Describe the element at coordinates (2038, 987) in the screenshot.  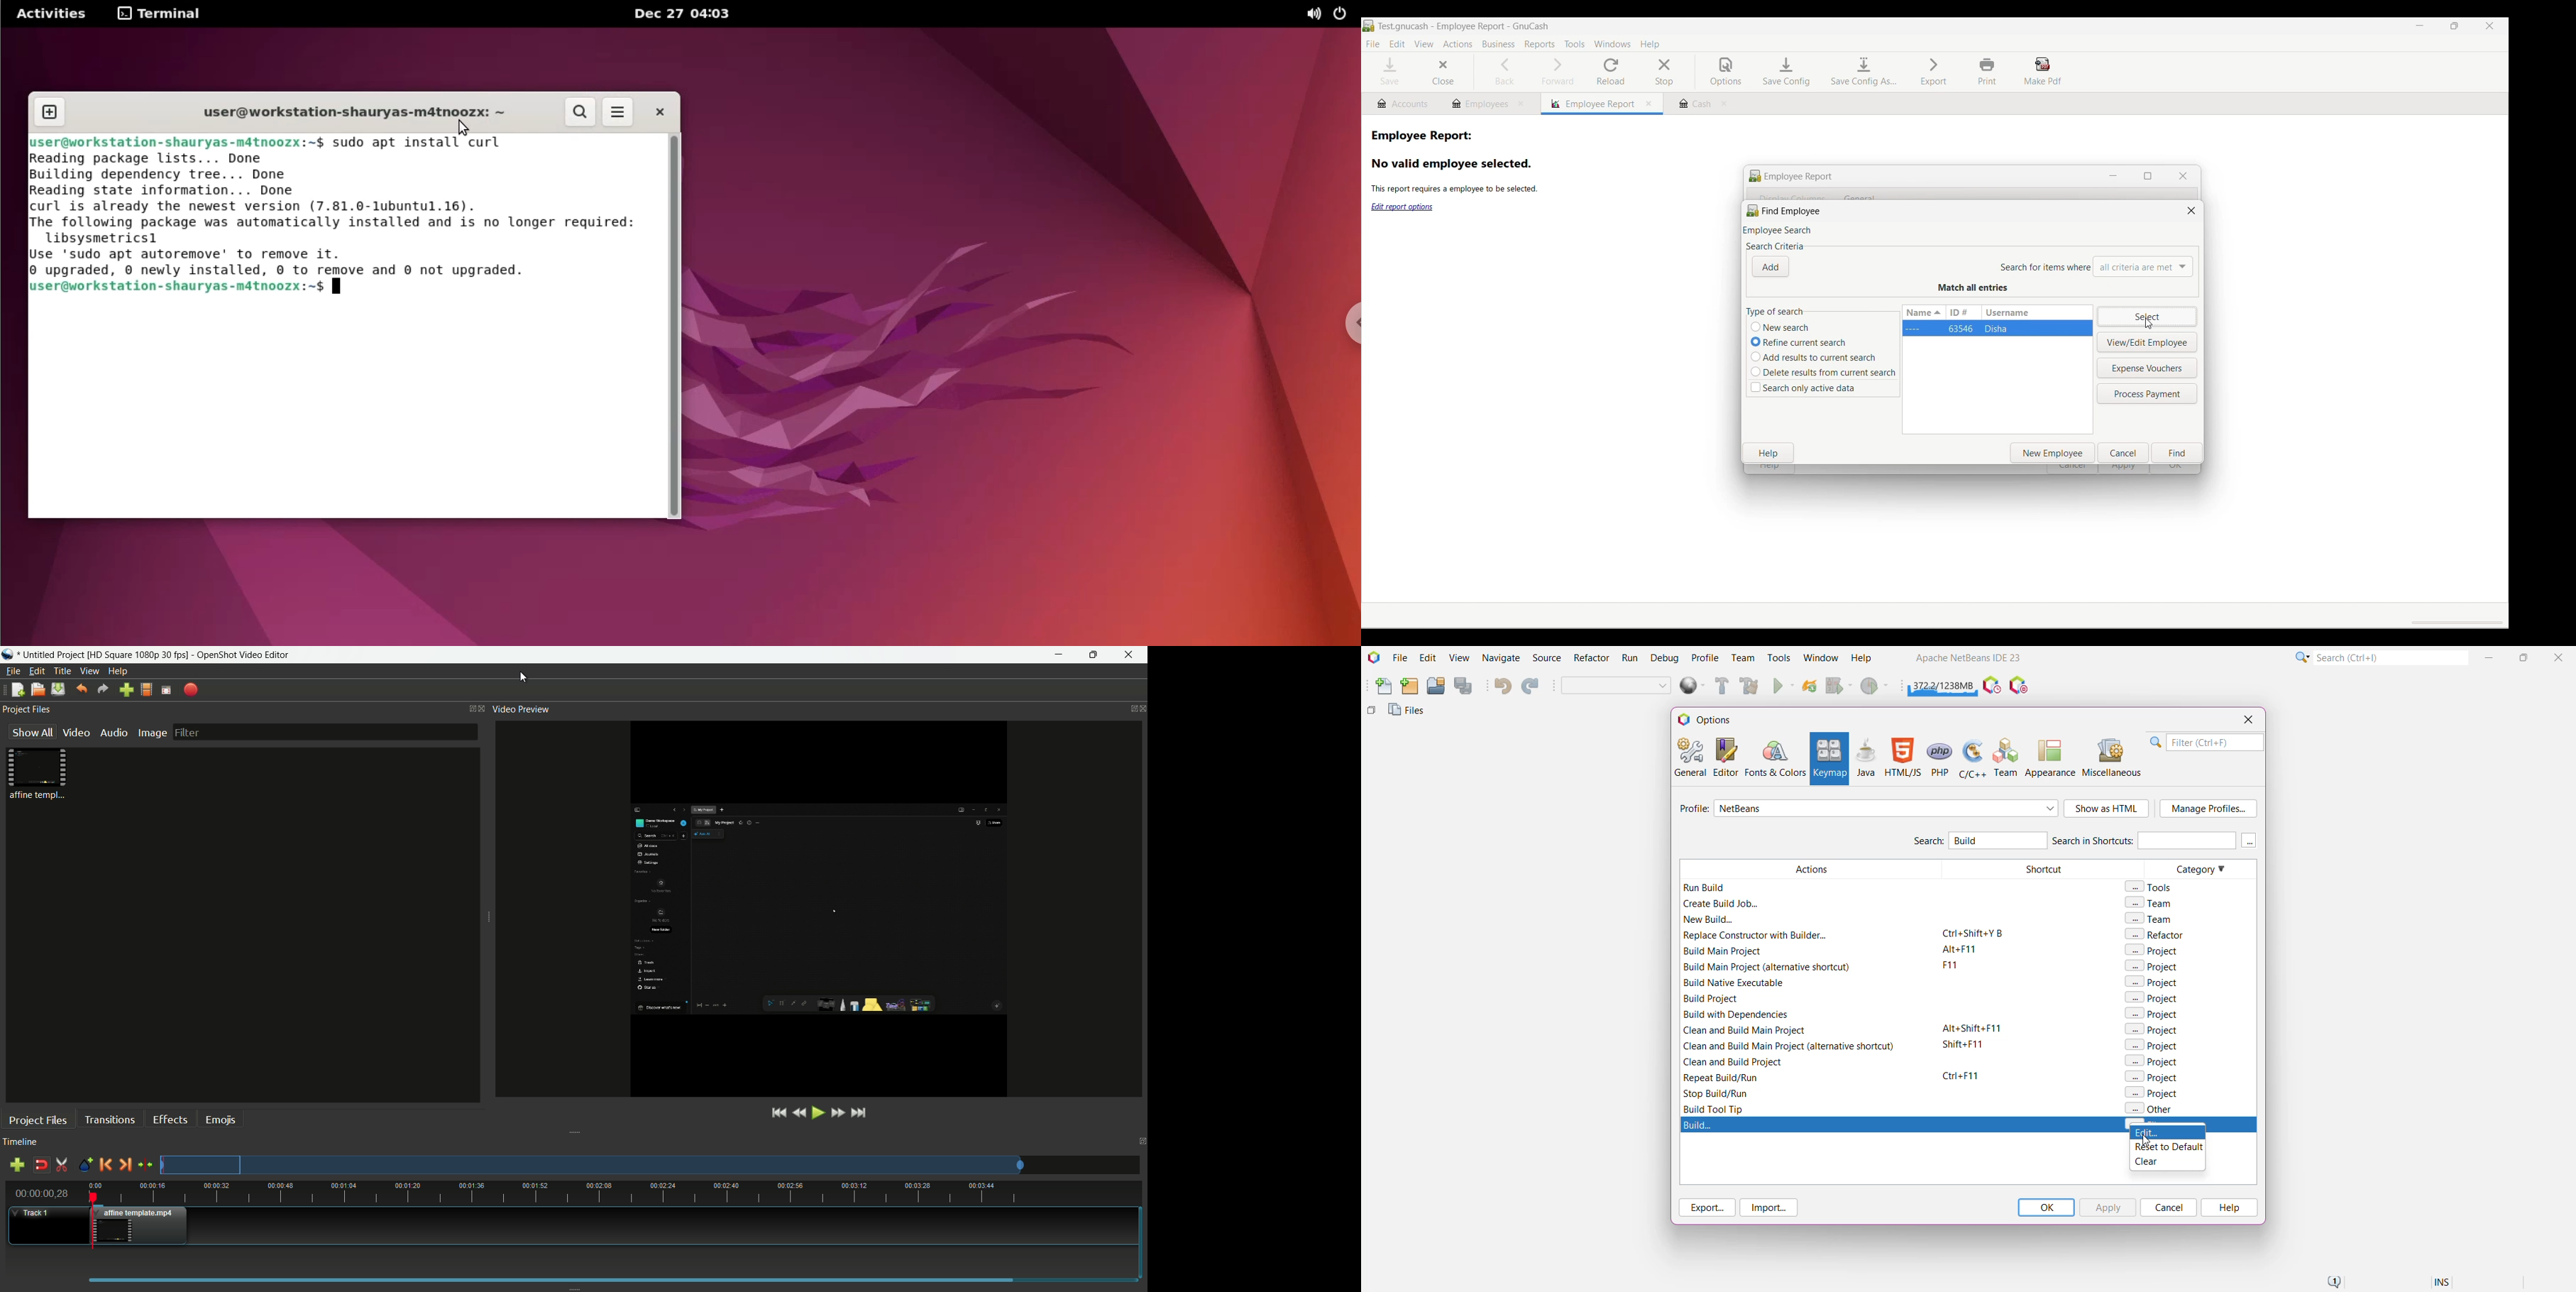
I see `Shortcut` at that location.